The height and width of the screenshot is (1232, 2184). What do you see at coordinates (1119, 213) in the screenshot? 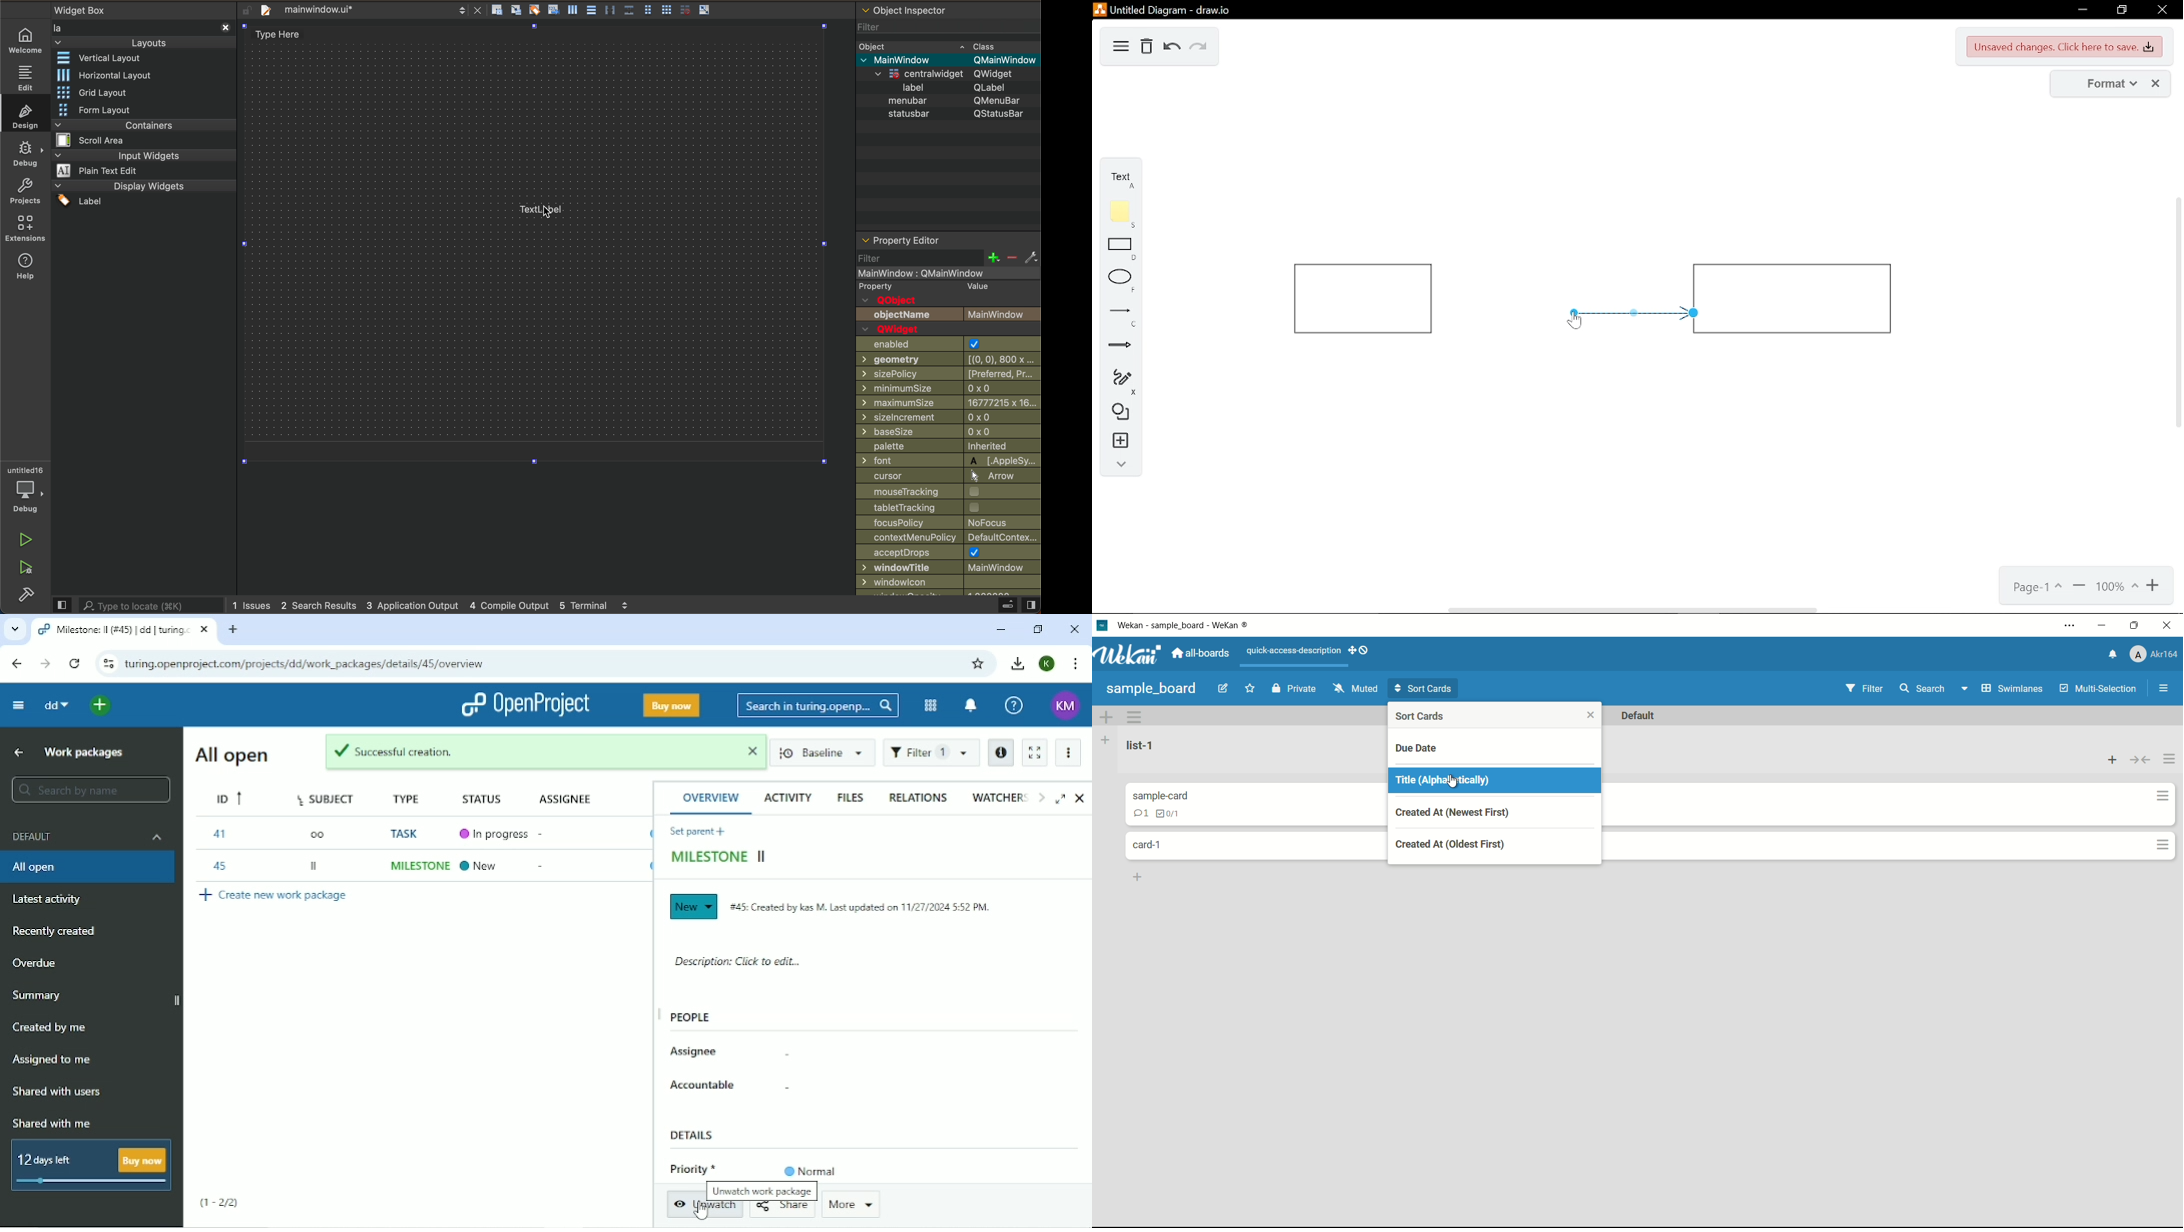
I see `note` at bounding box center [1119, 213].